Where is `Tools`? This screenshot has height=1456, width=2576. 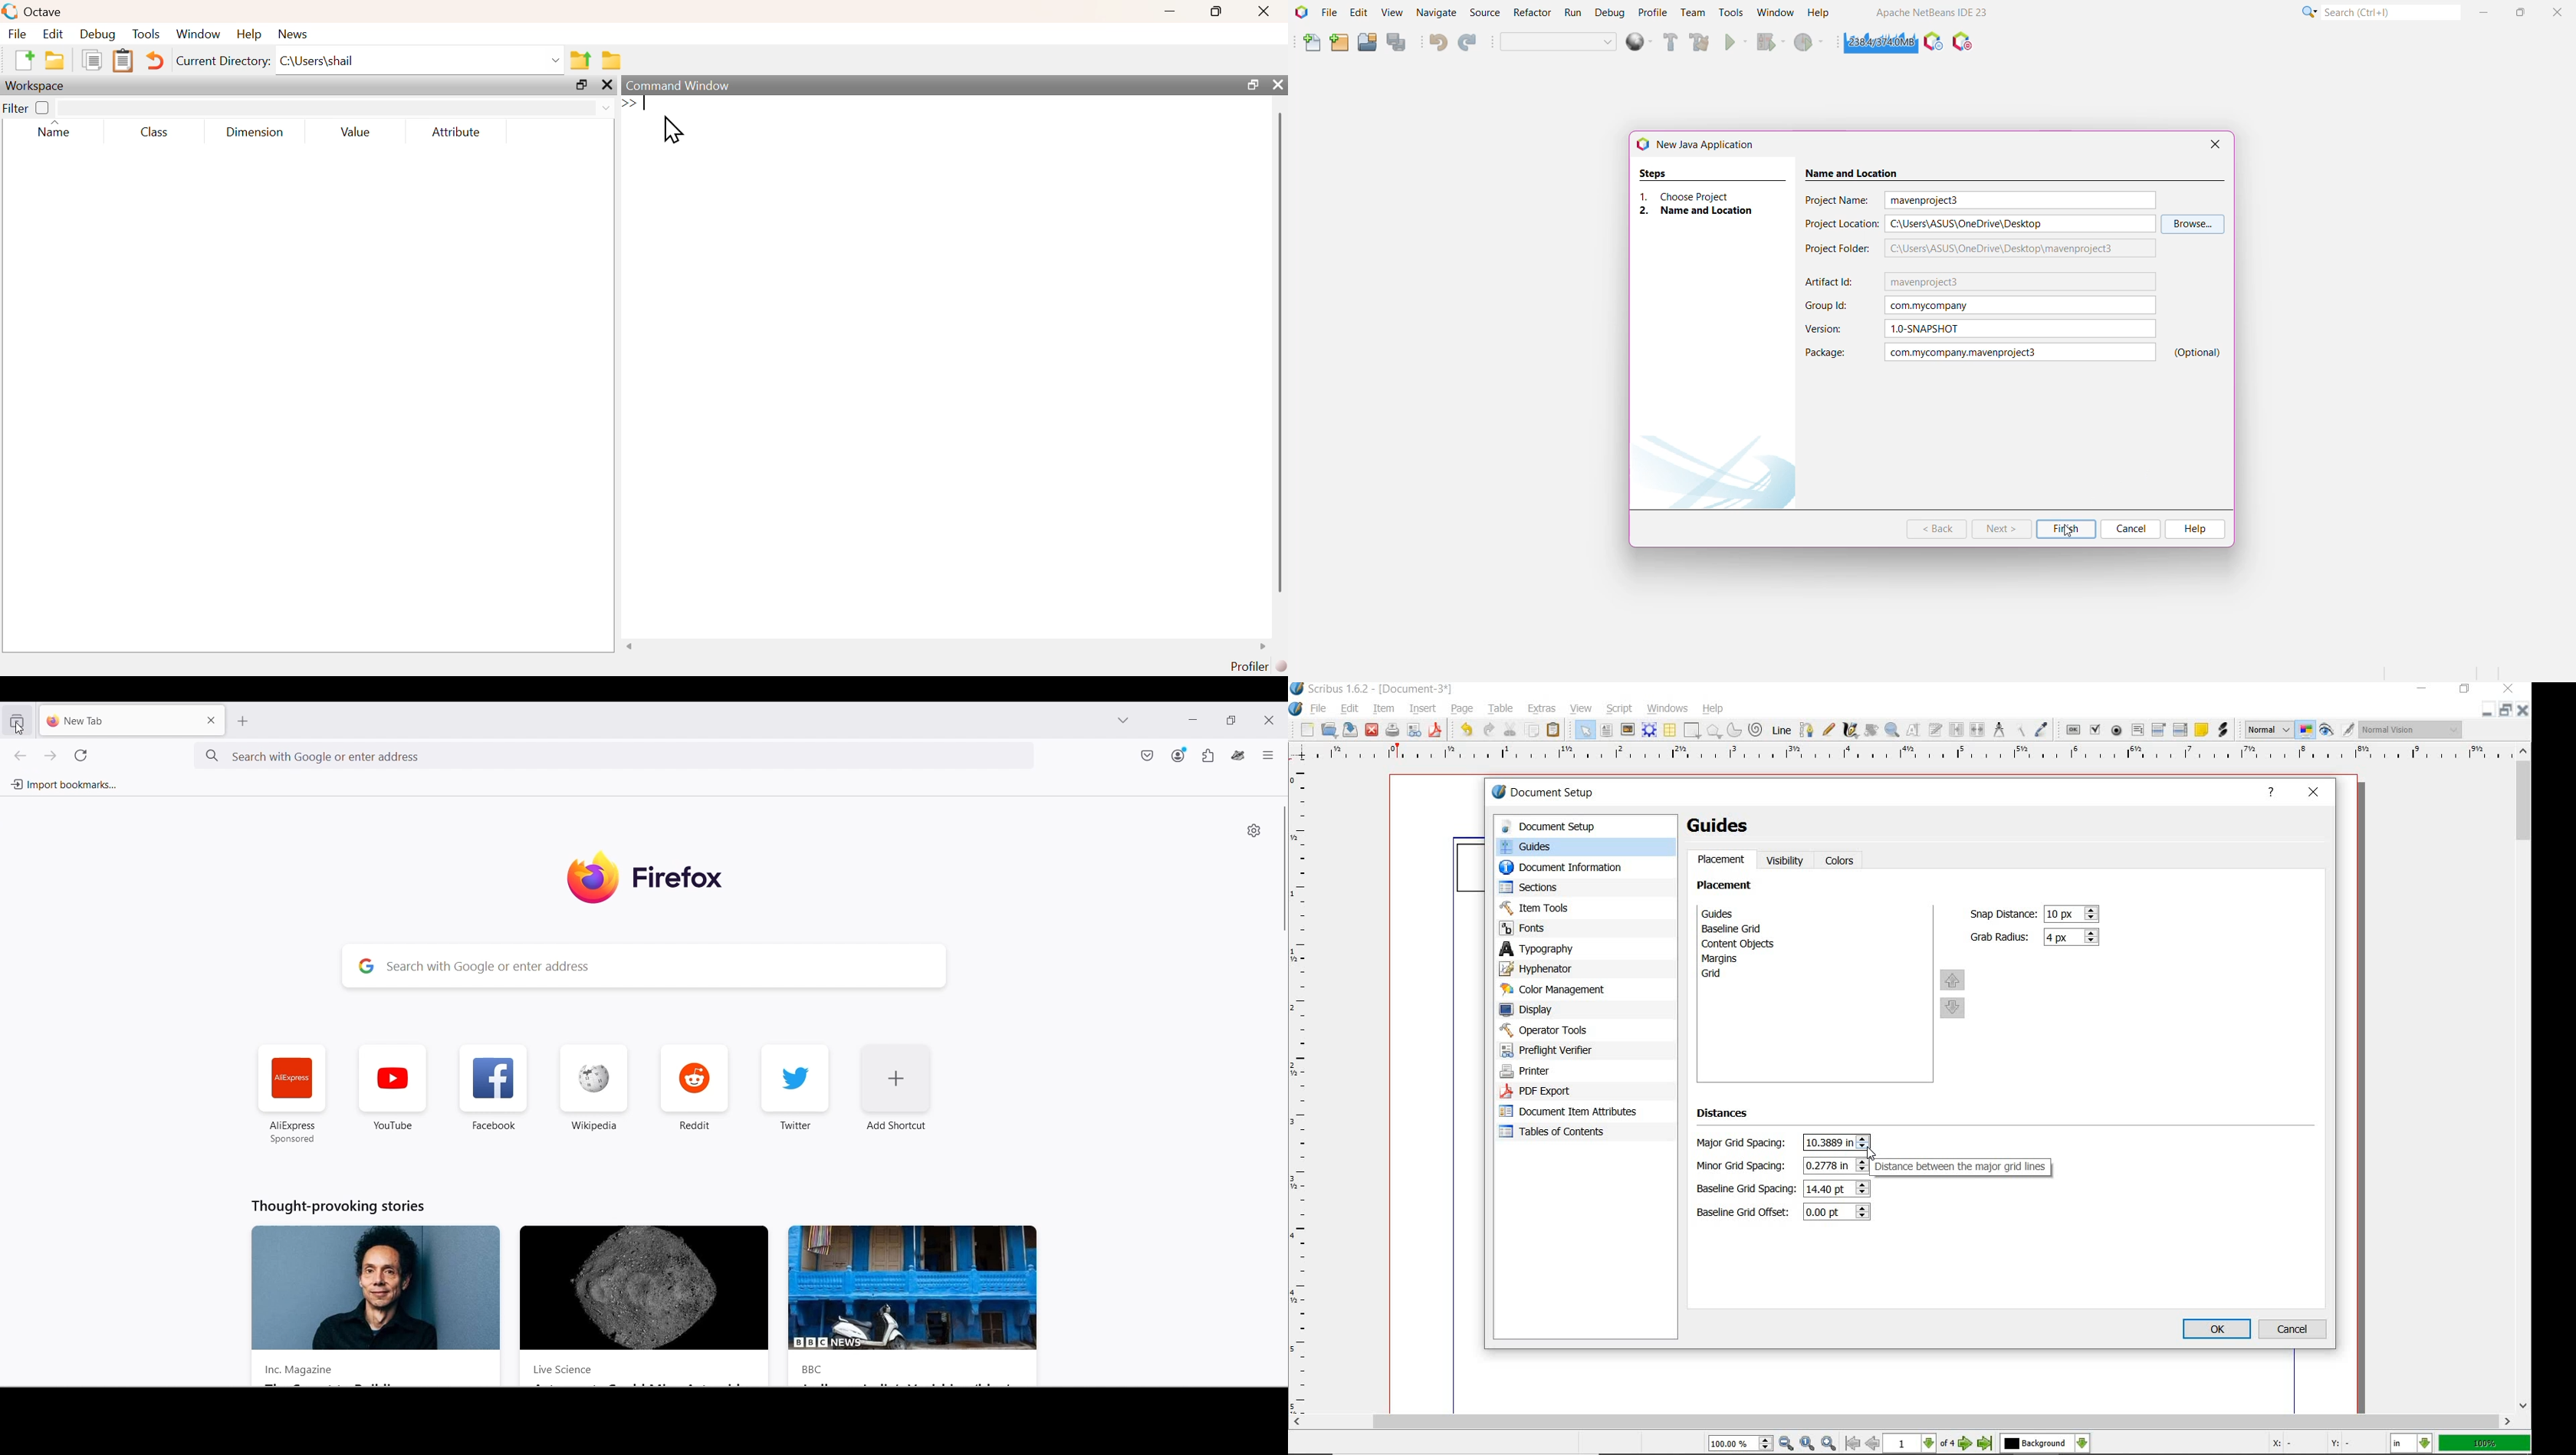 Tools is located at coordinates (147, 34).